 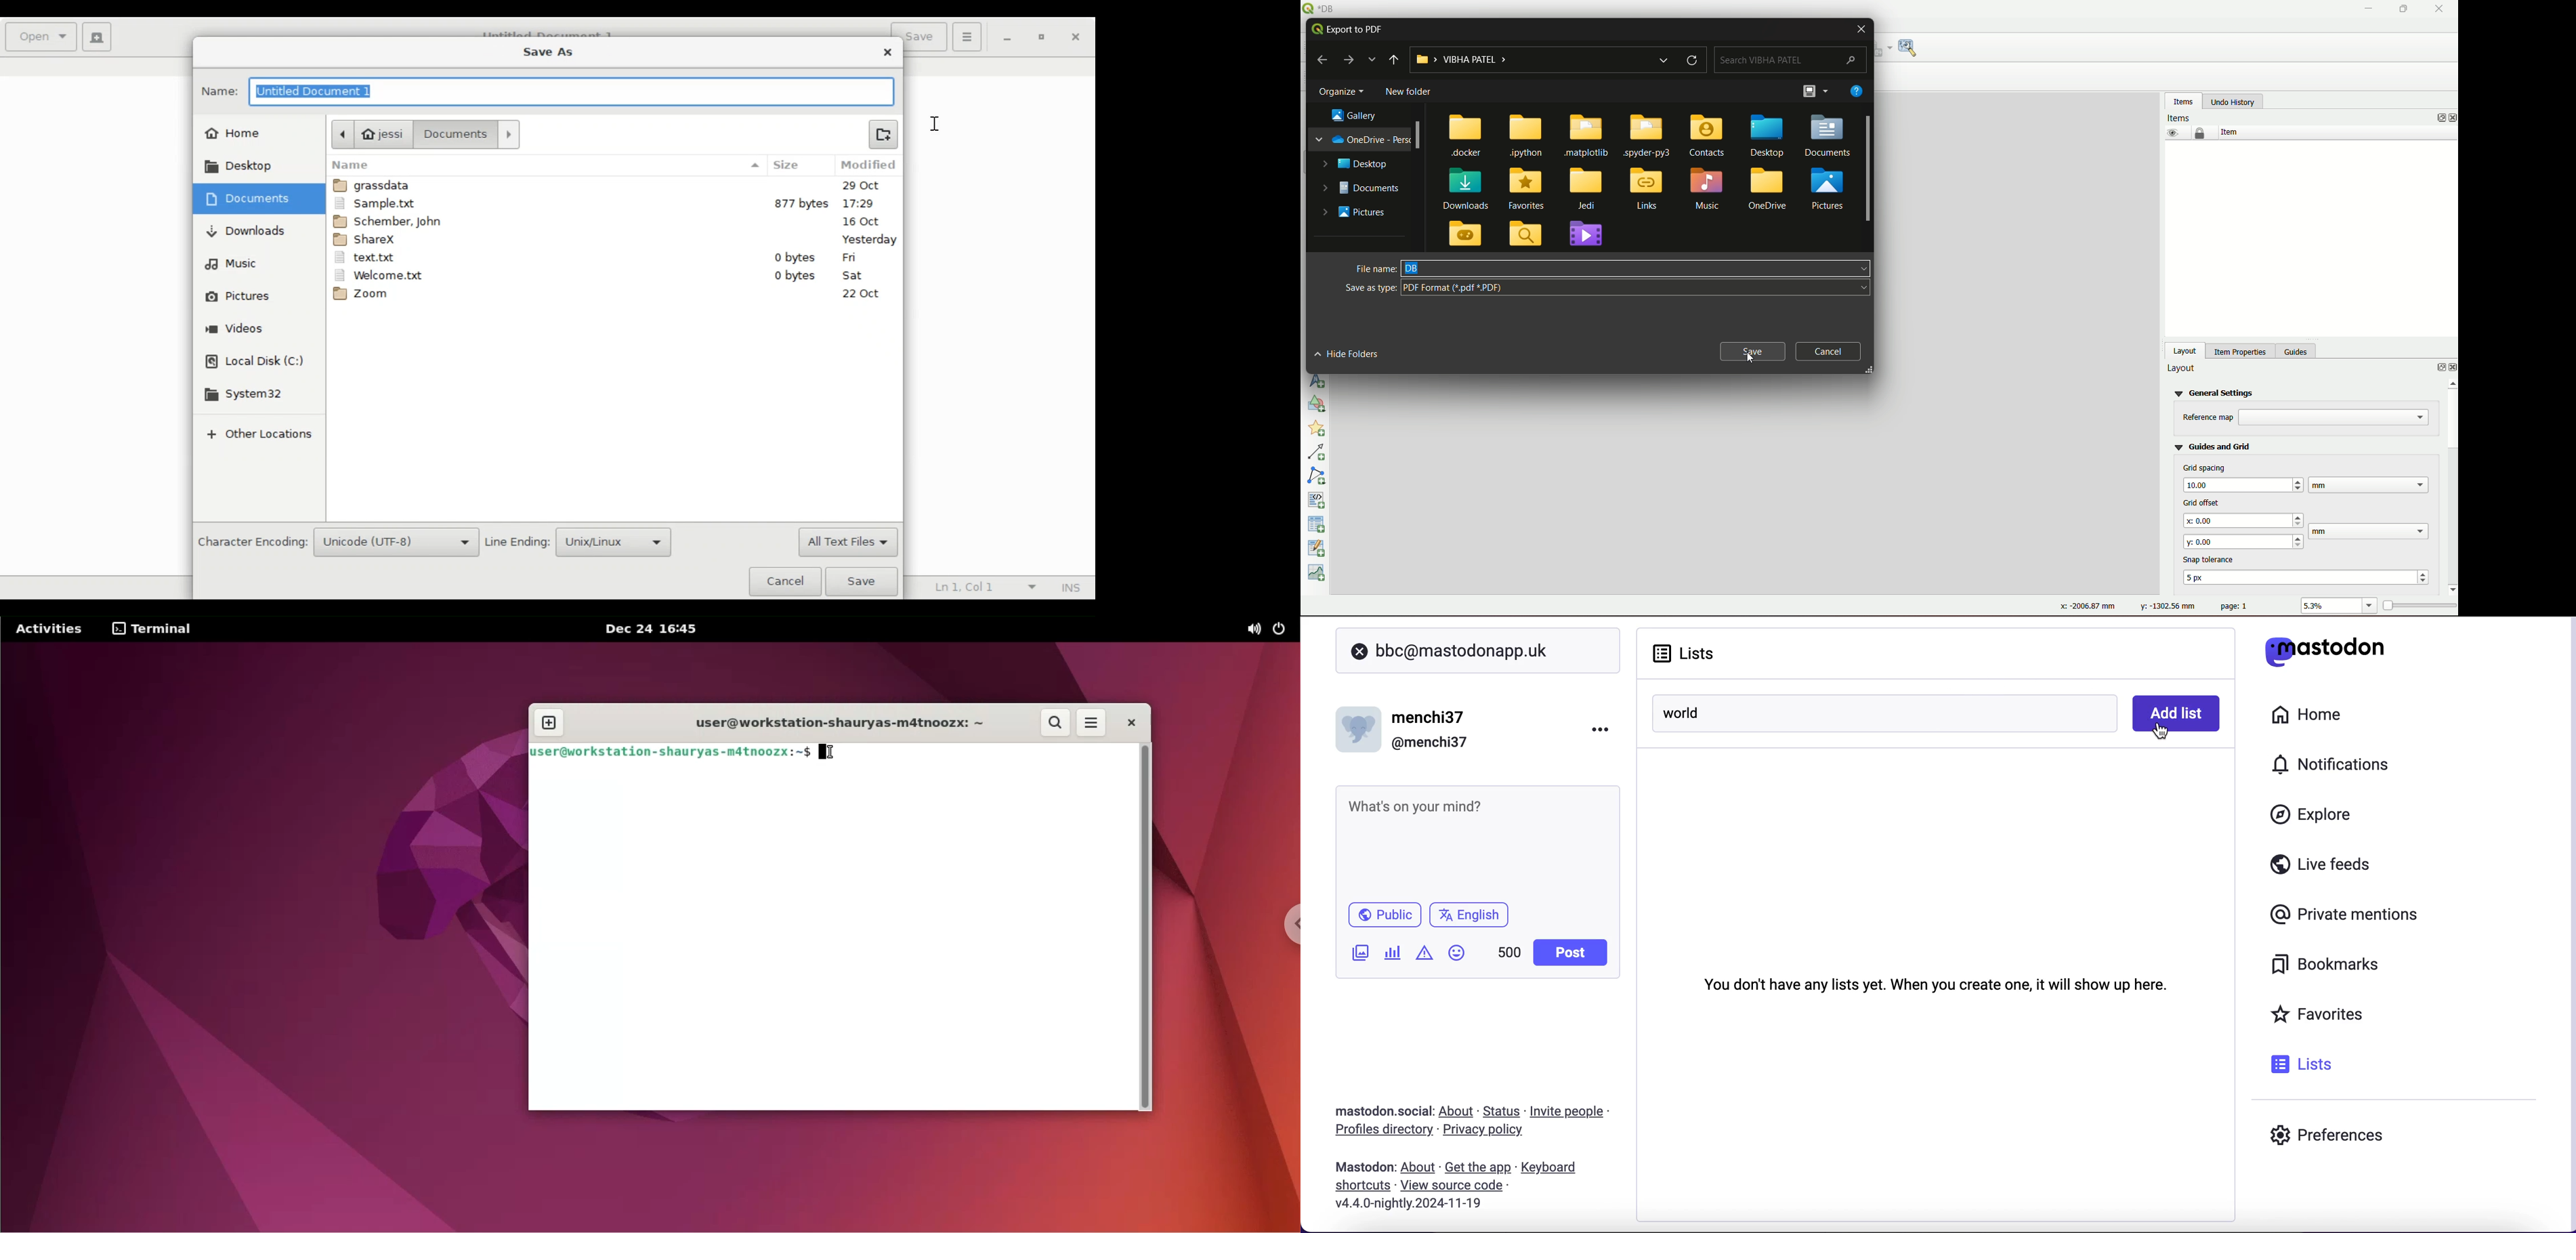 I want to click on emojis, so click(x=1461, y=958).